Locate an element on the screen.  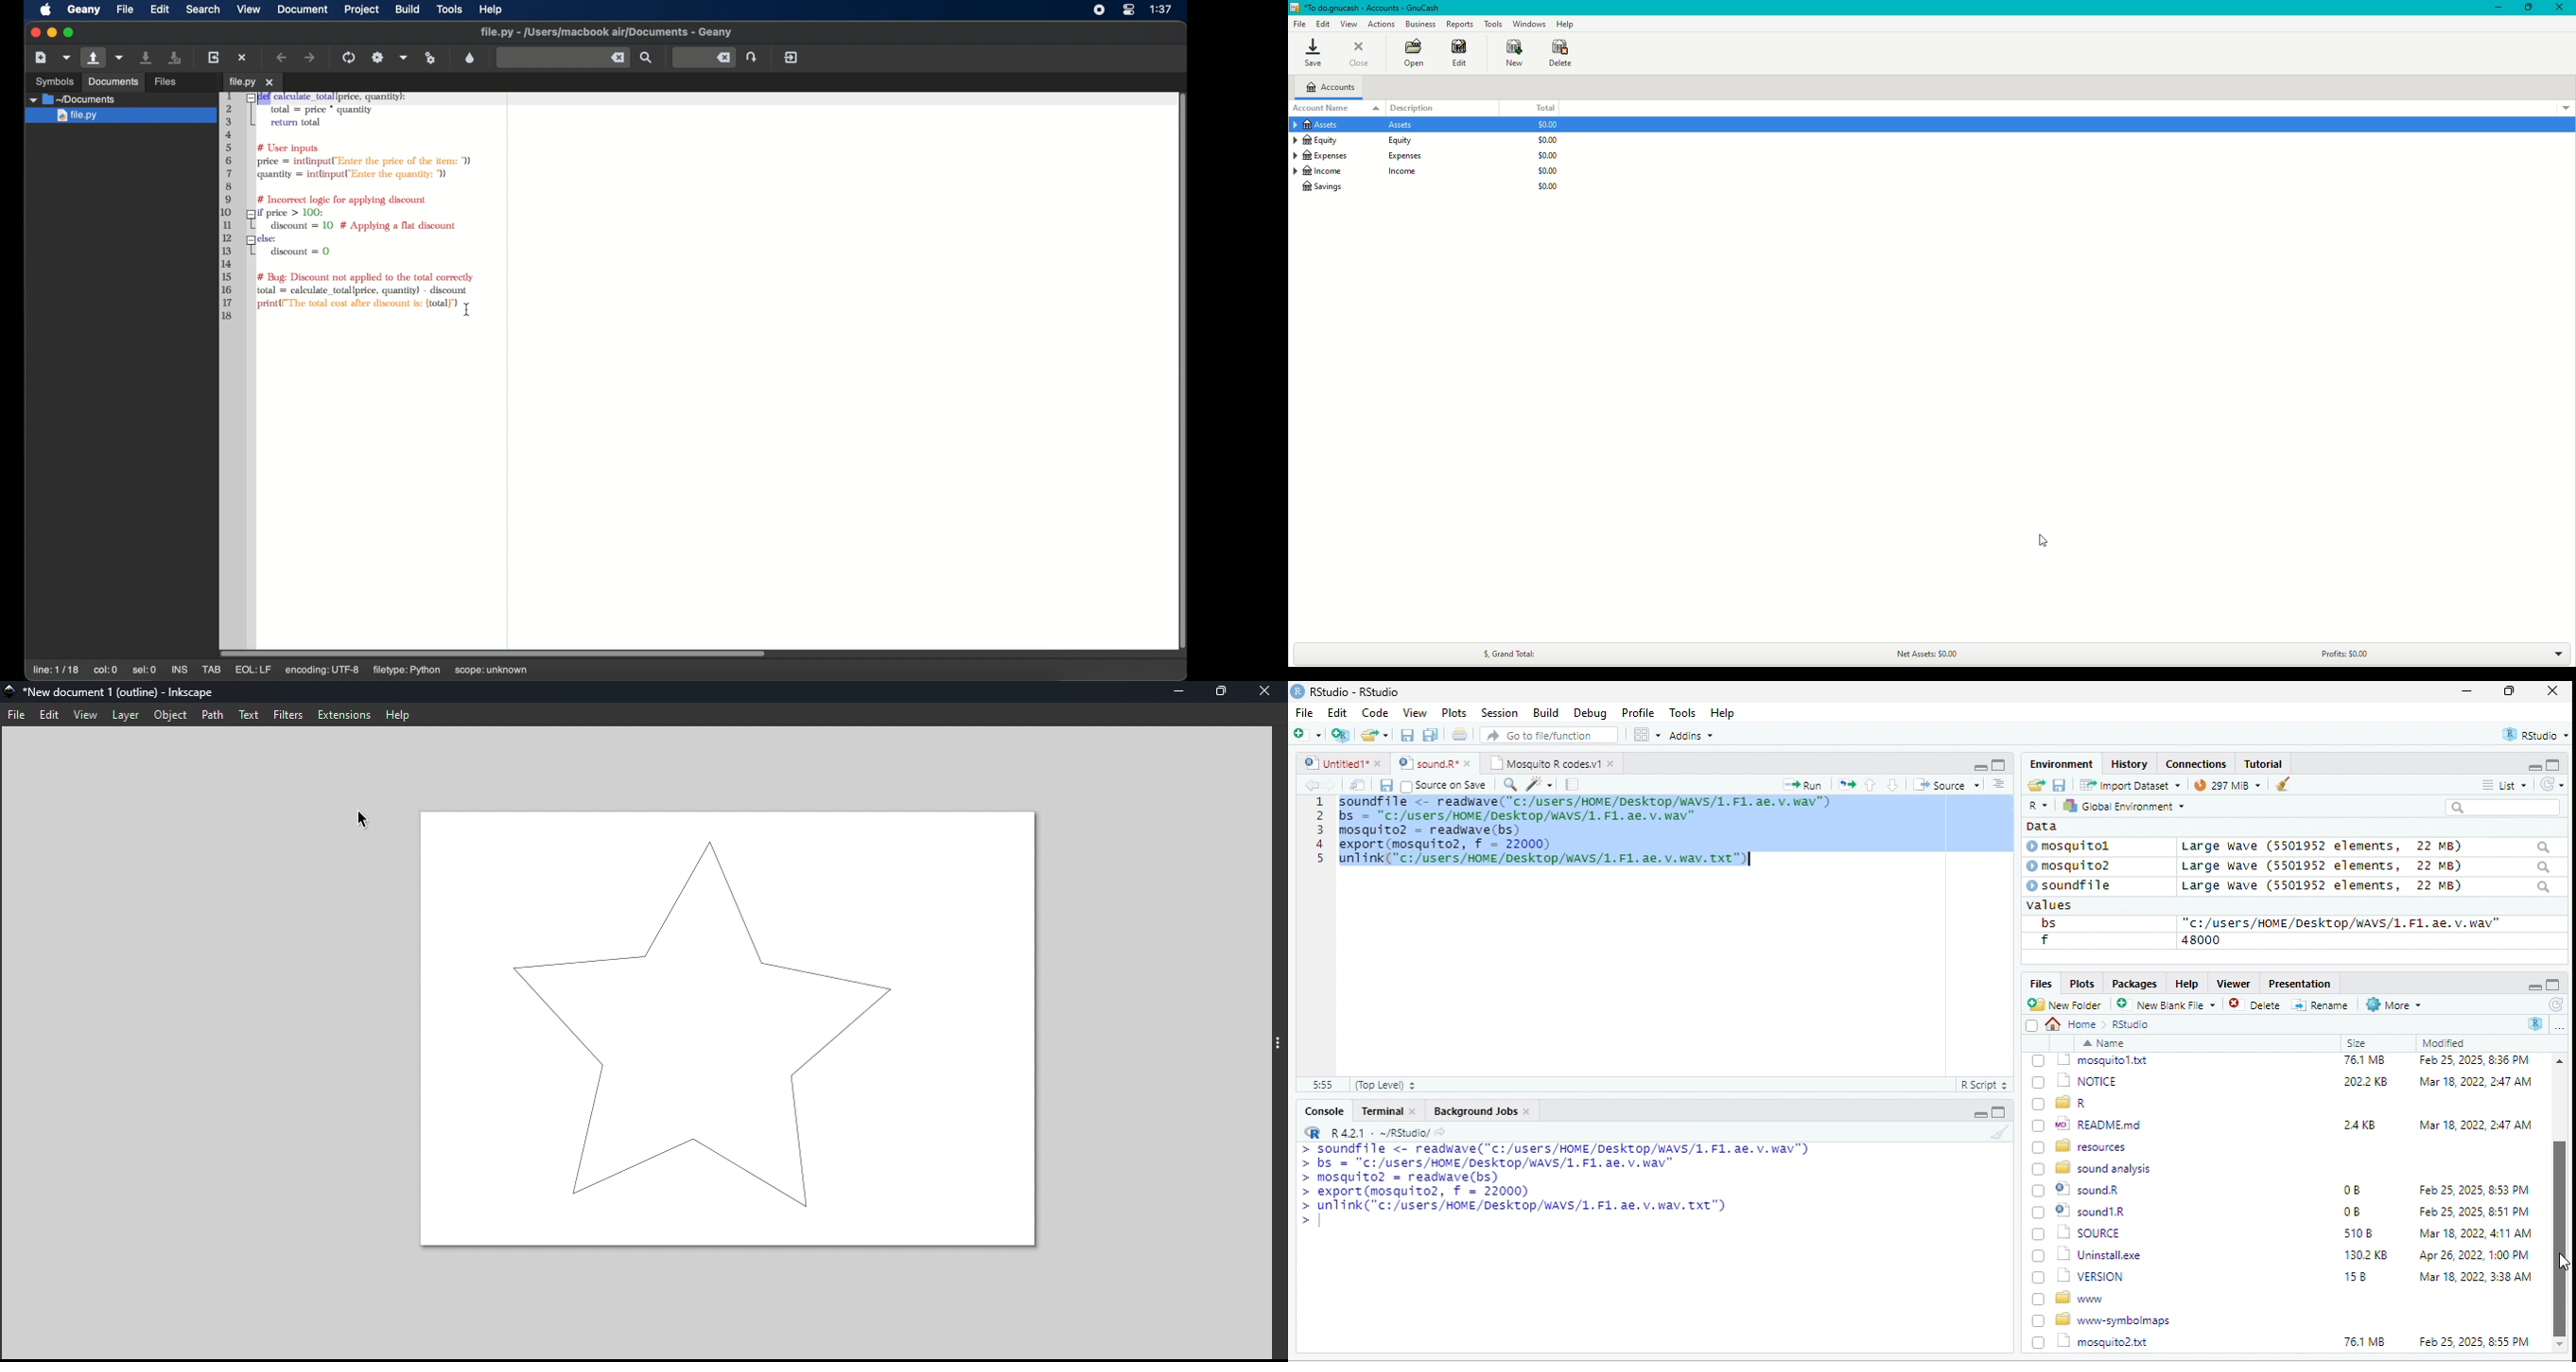
2022 KB is located at coordinates (2367, 1195).